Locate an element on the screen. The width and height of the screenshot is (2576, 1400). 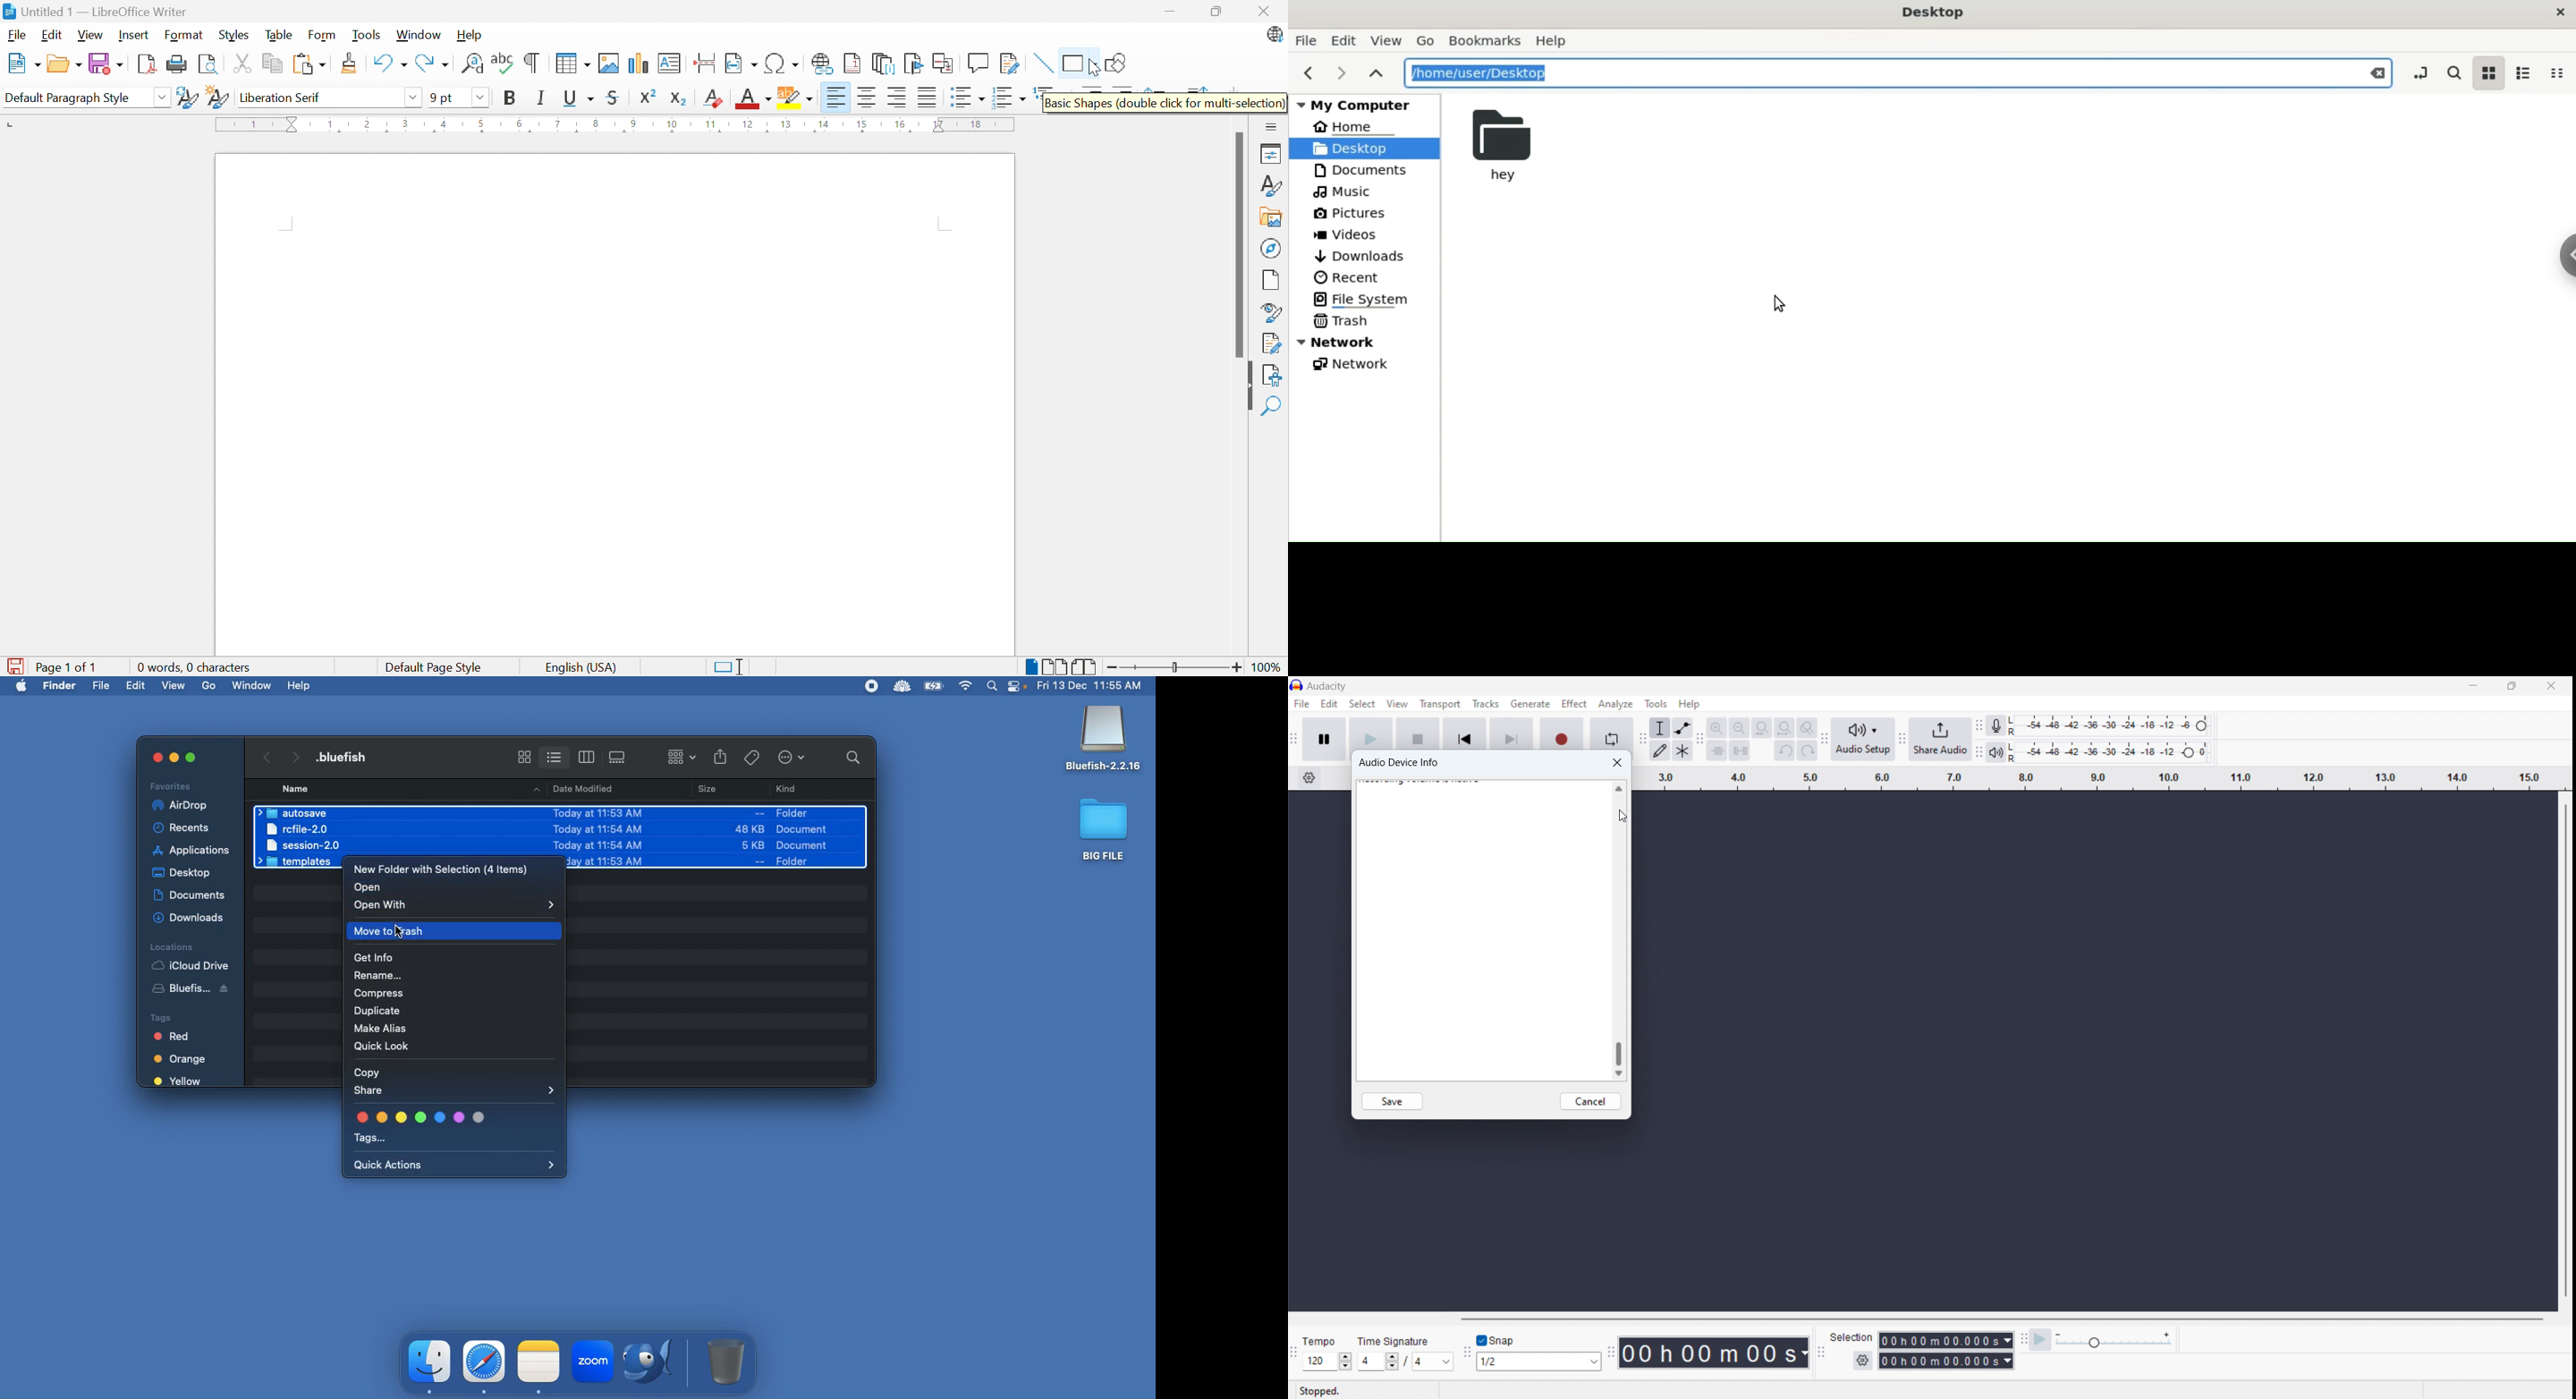
New is located at coordinates (24, 64).